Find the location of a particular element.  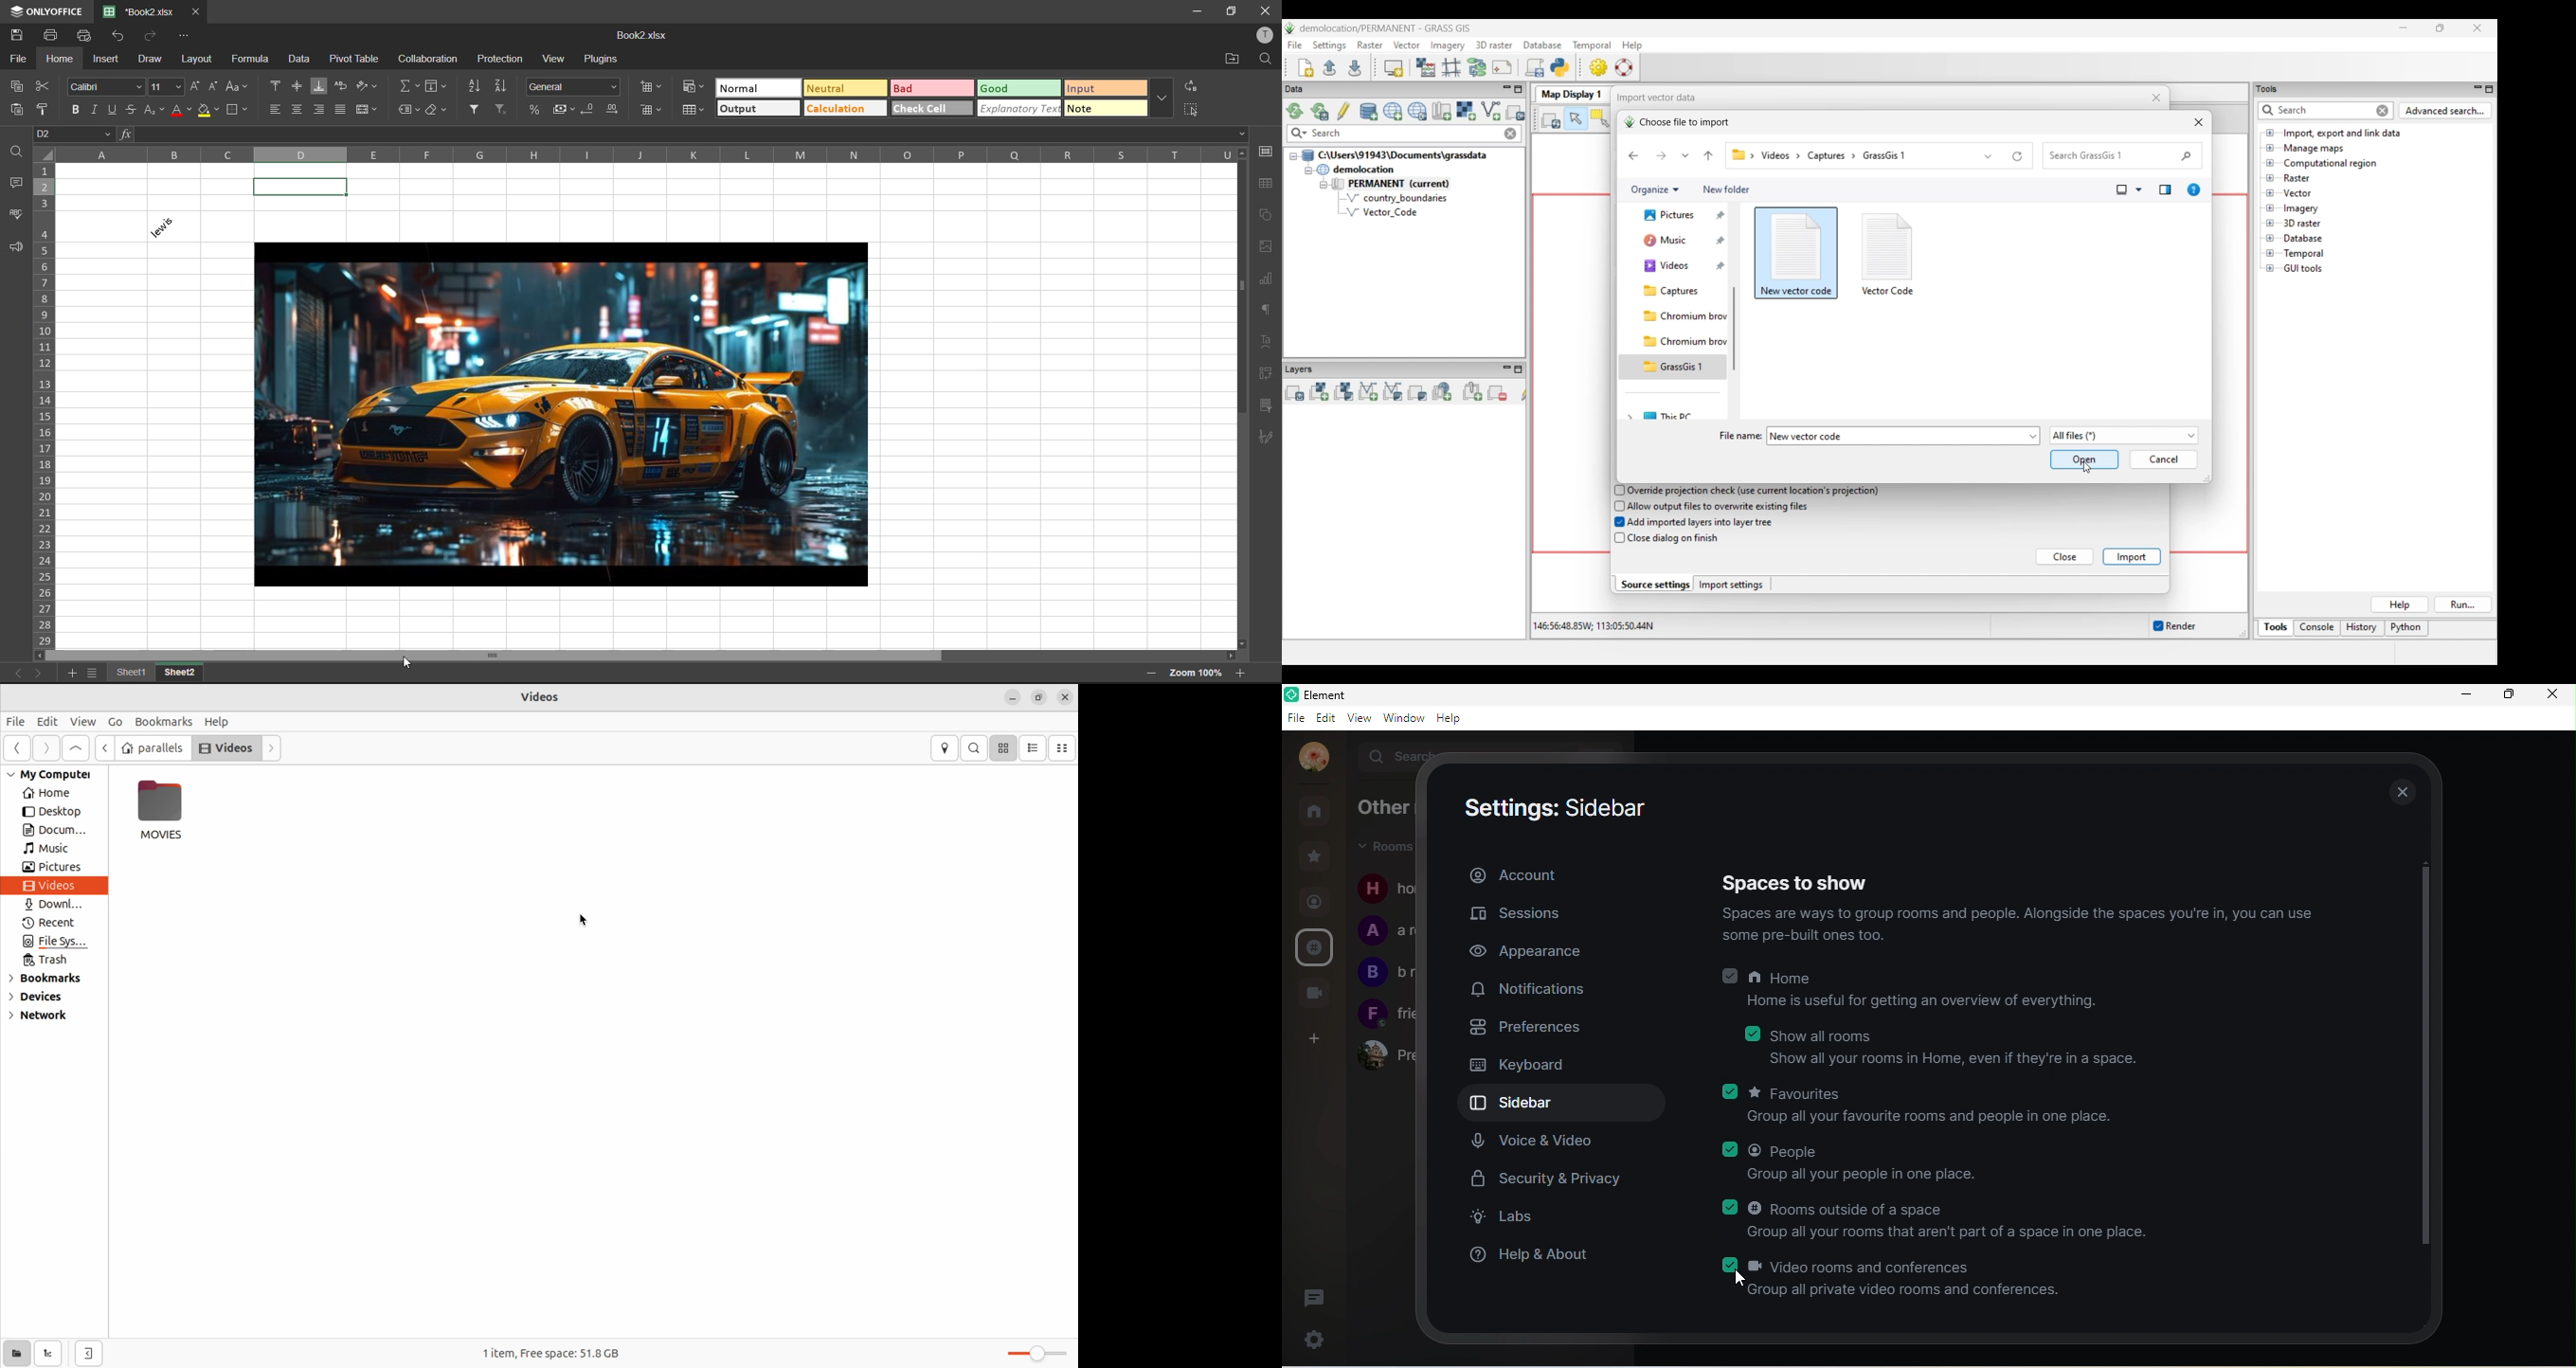

neutral is located at coordinates (846, 89).